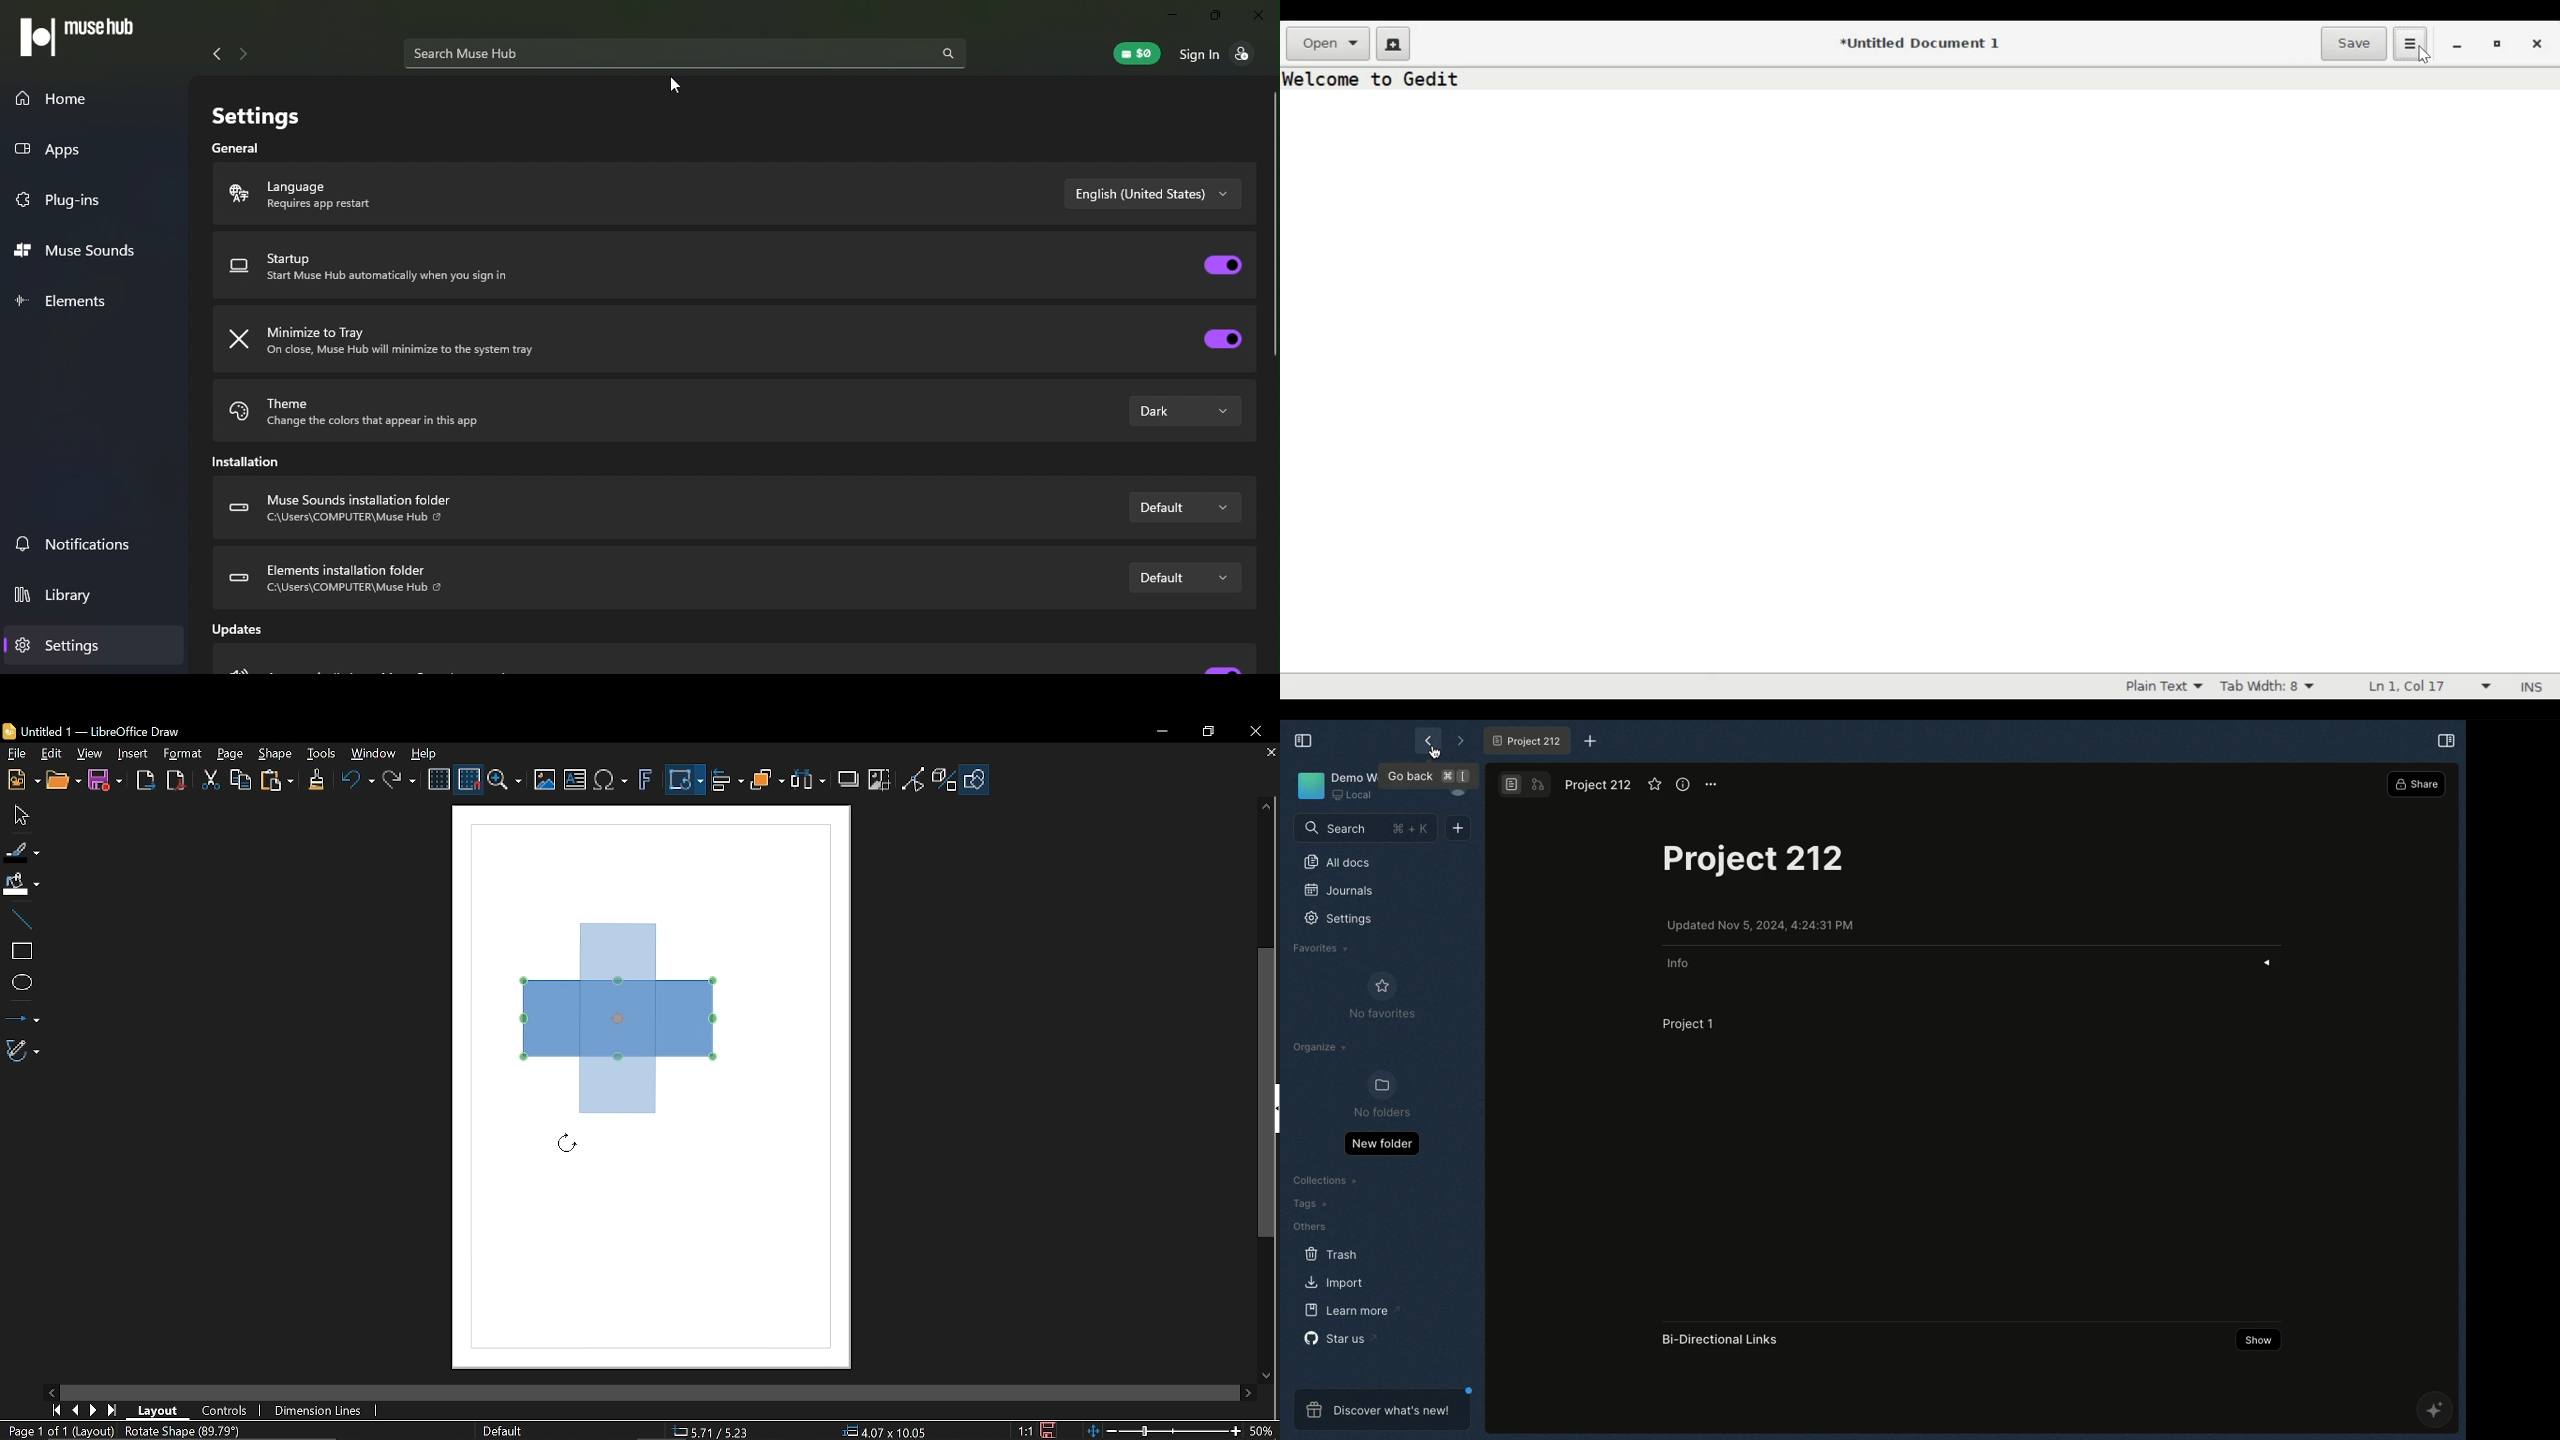  What do you see at coordinates (1025, 1431) in the screenshot?
I see `1:1 (Scaling factor)` at bounding box center [1025, 1431].